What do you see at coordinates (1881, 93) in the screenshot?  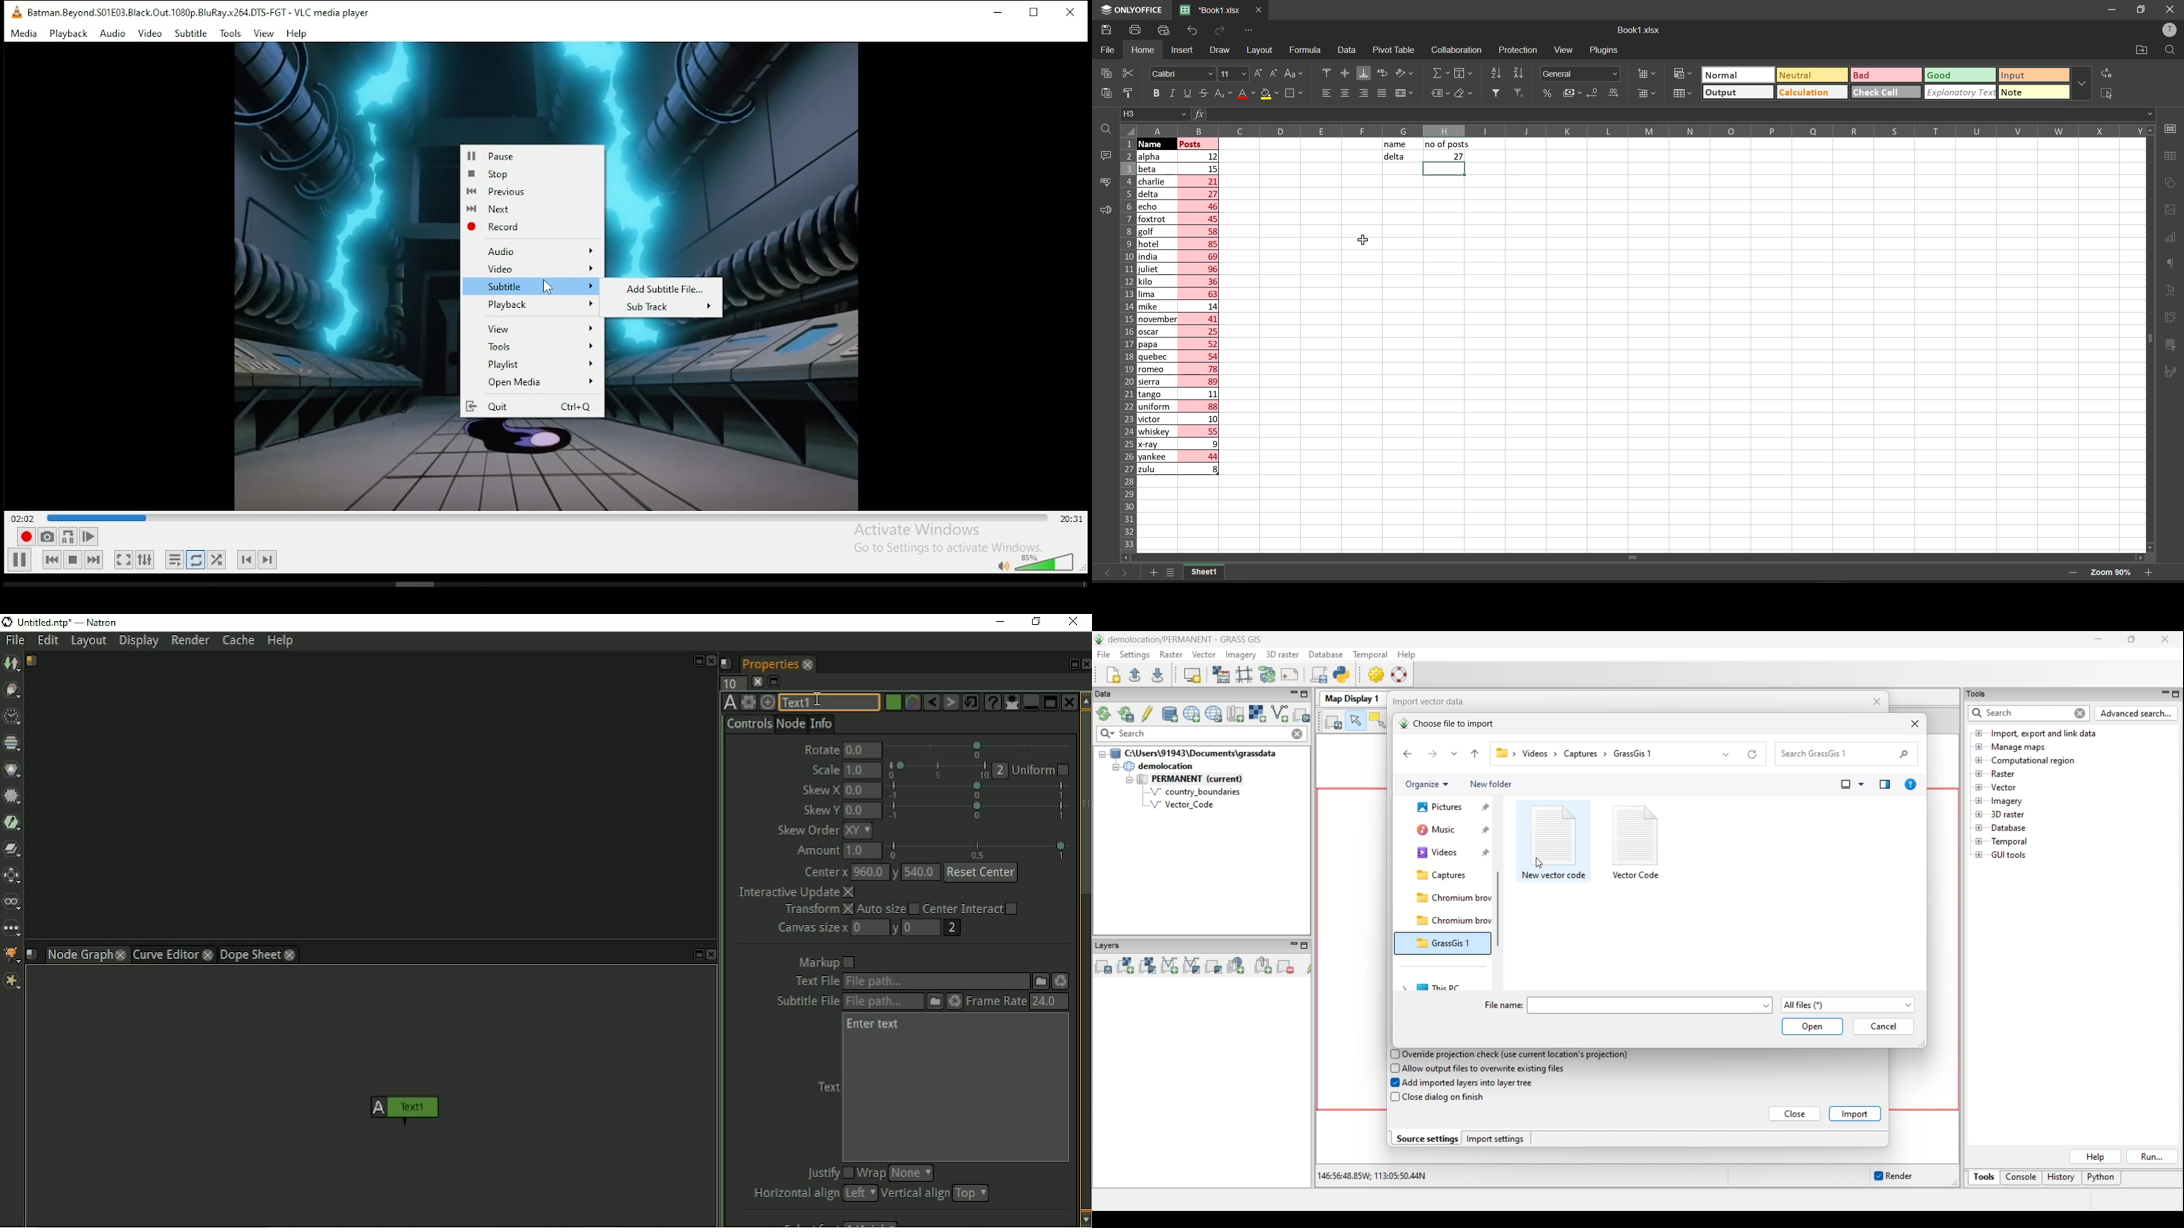 I see `check cell` at bounding box center [1881, 93].